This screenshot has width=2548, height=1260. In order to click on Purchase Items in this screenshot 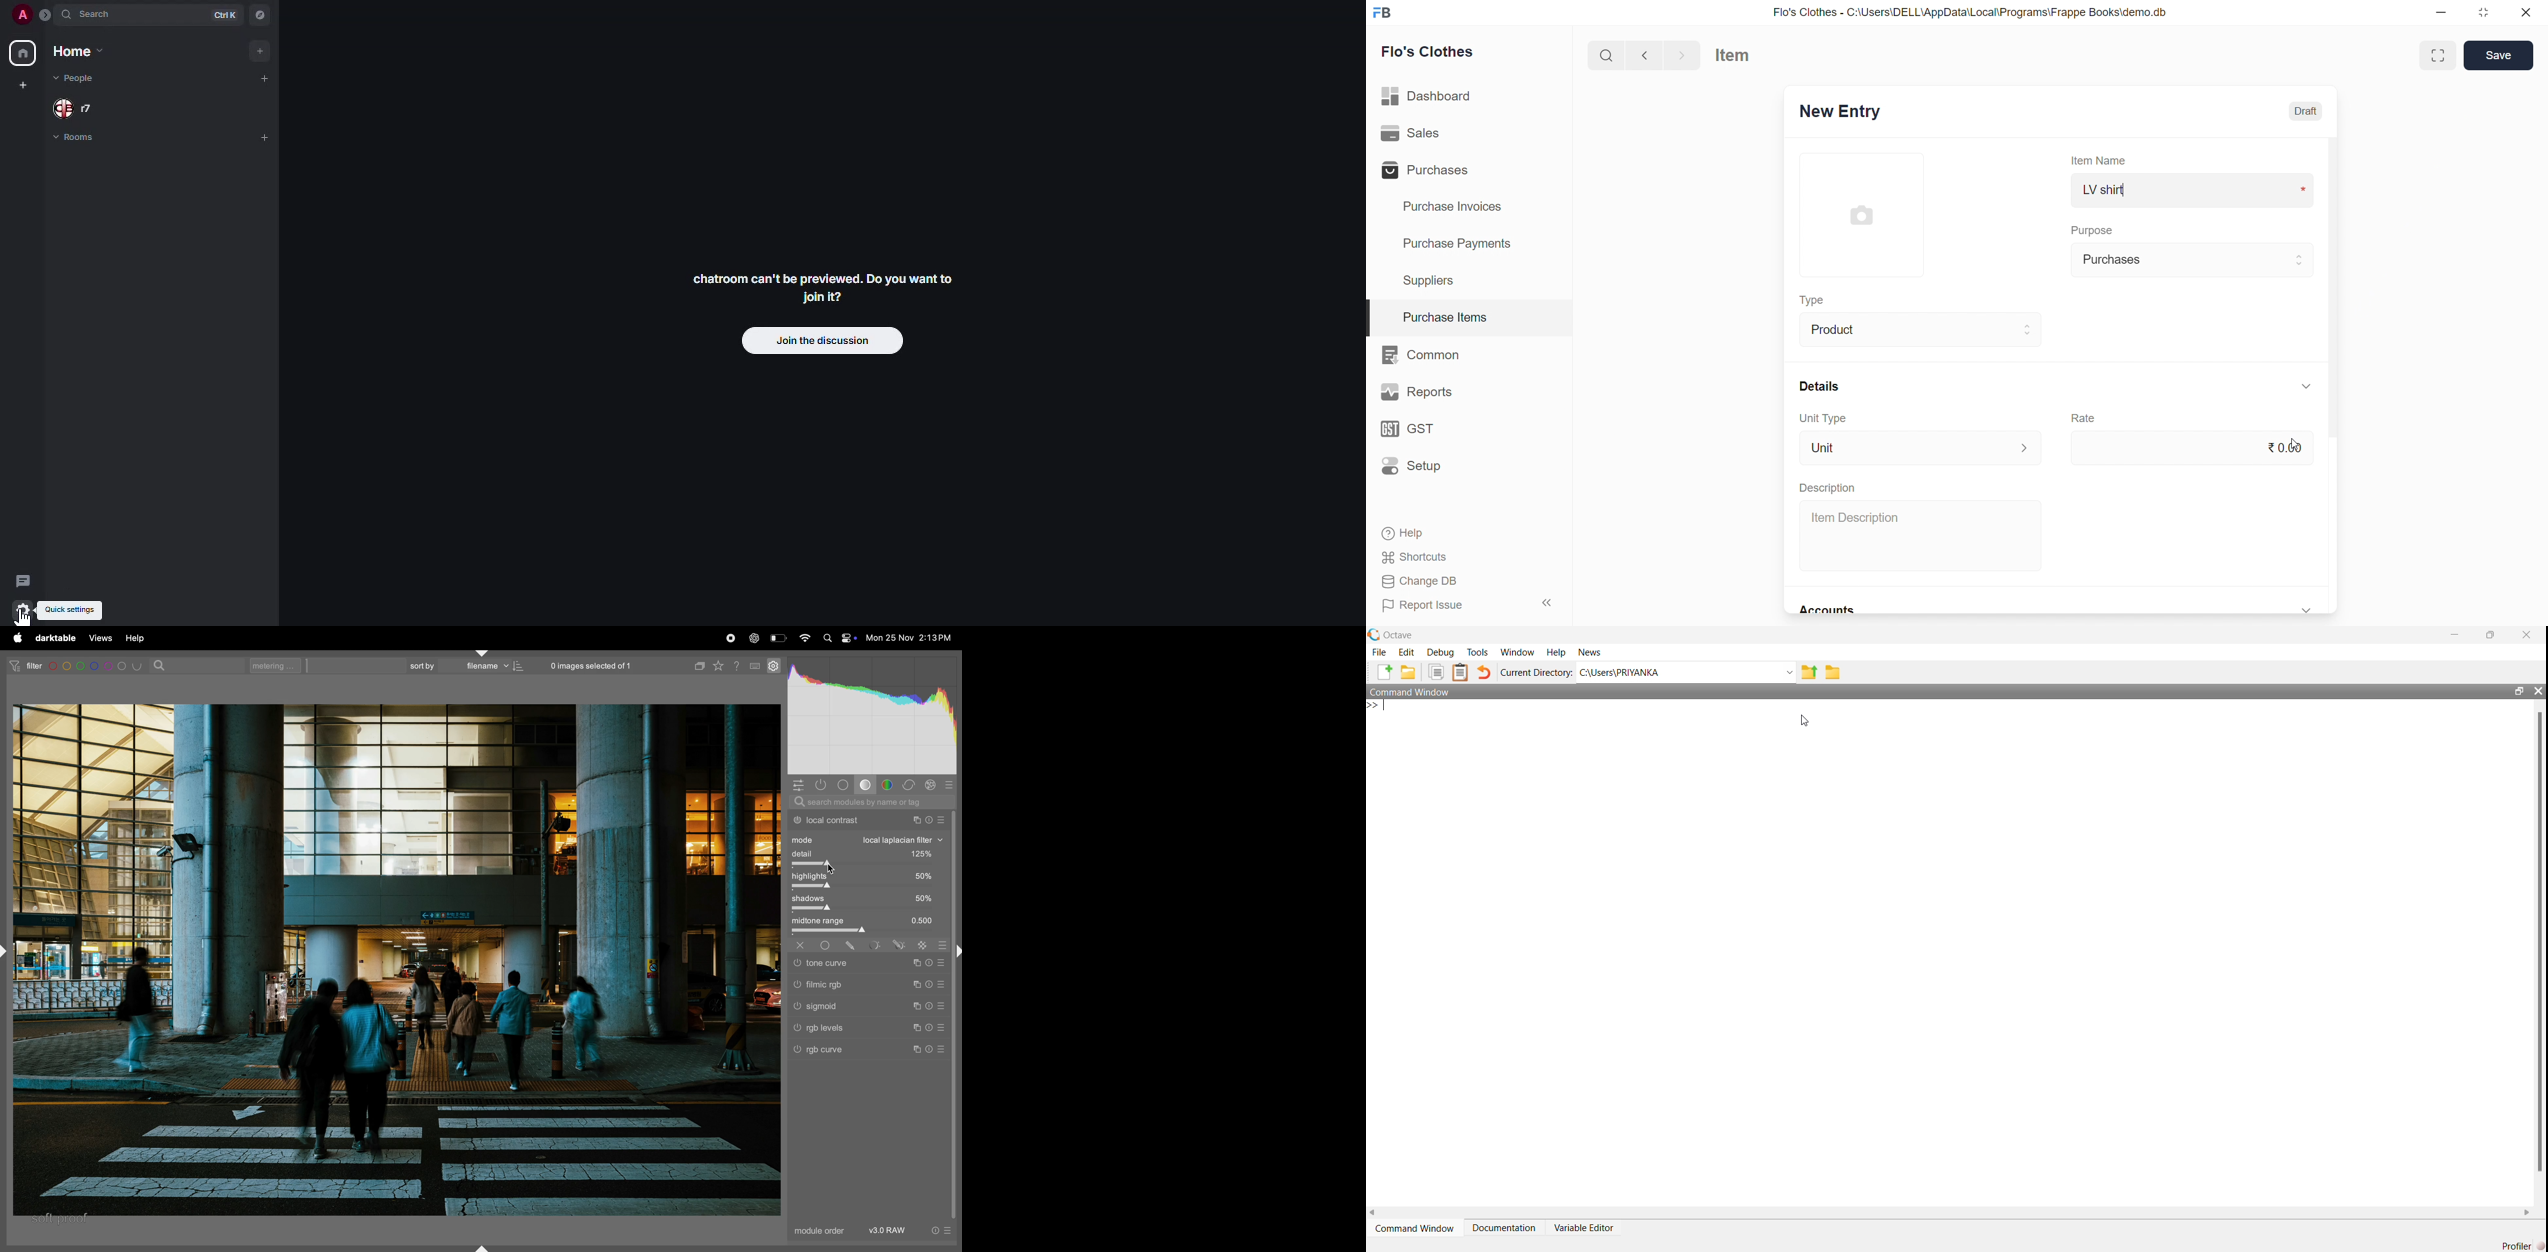, I will do `click(1470, 314)`.